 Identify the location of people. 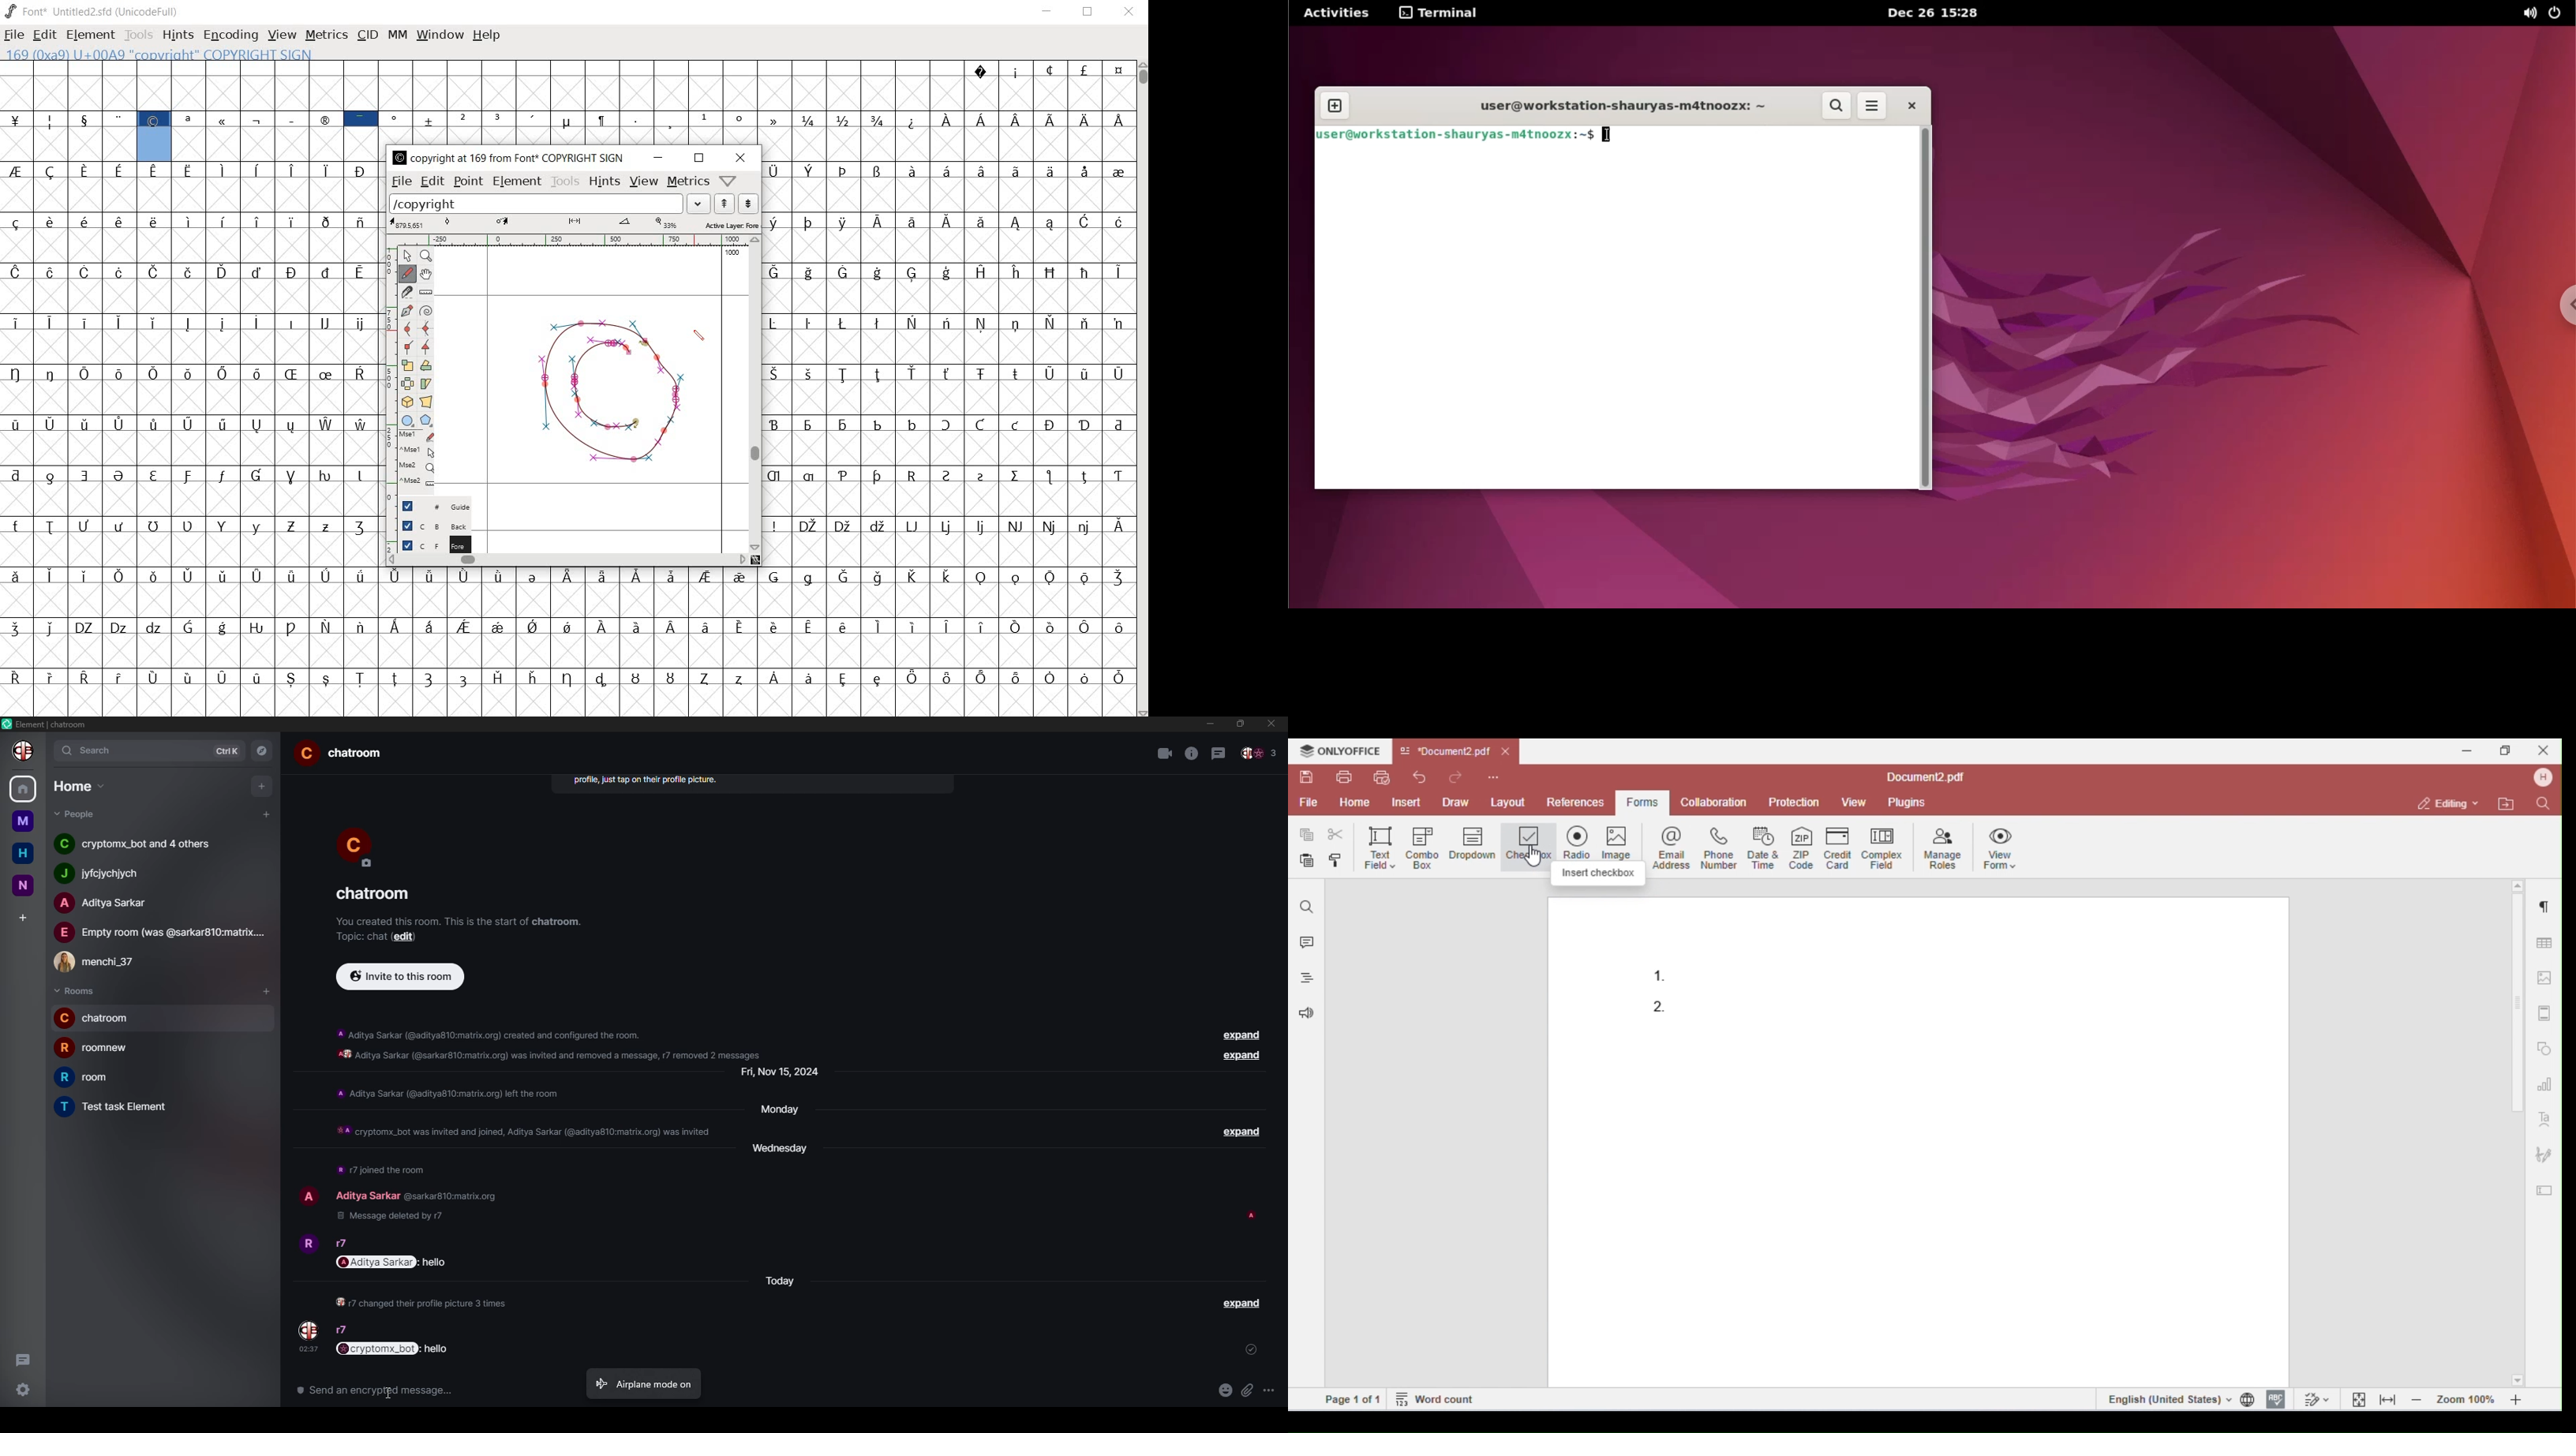
(103, 963).